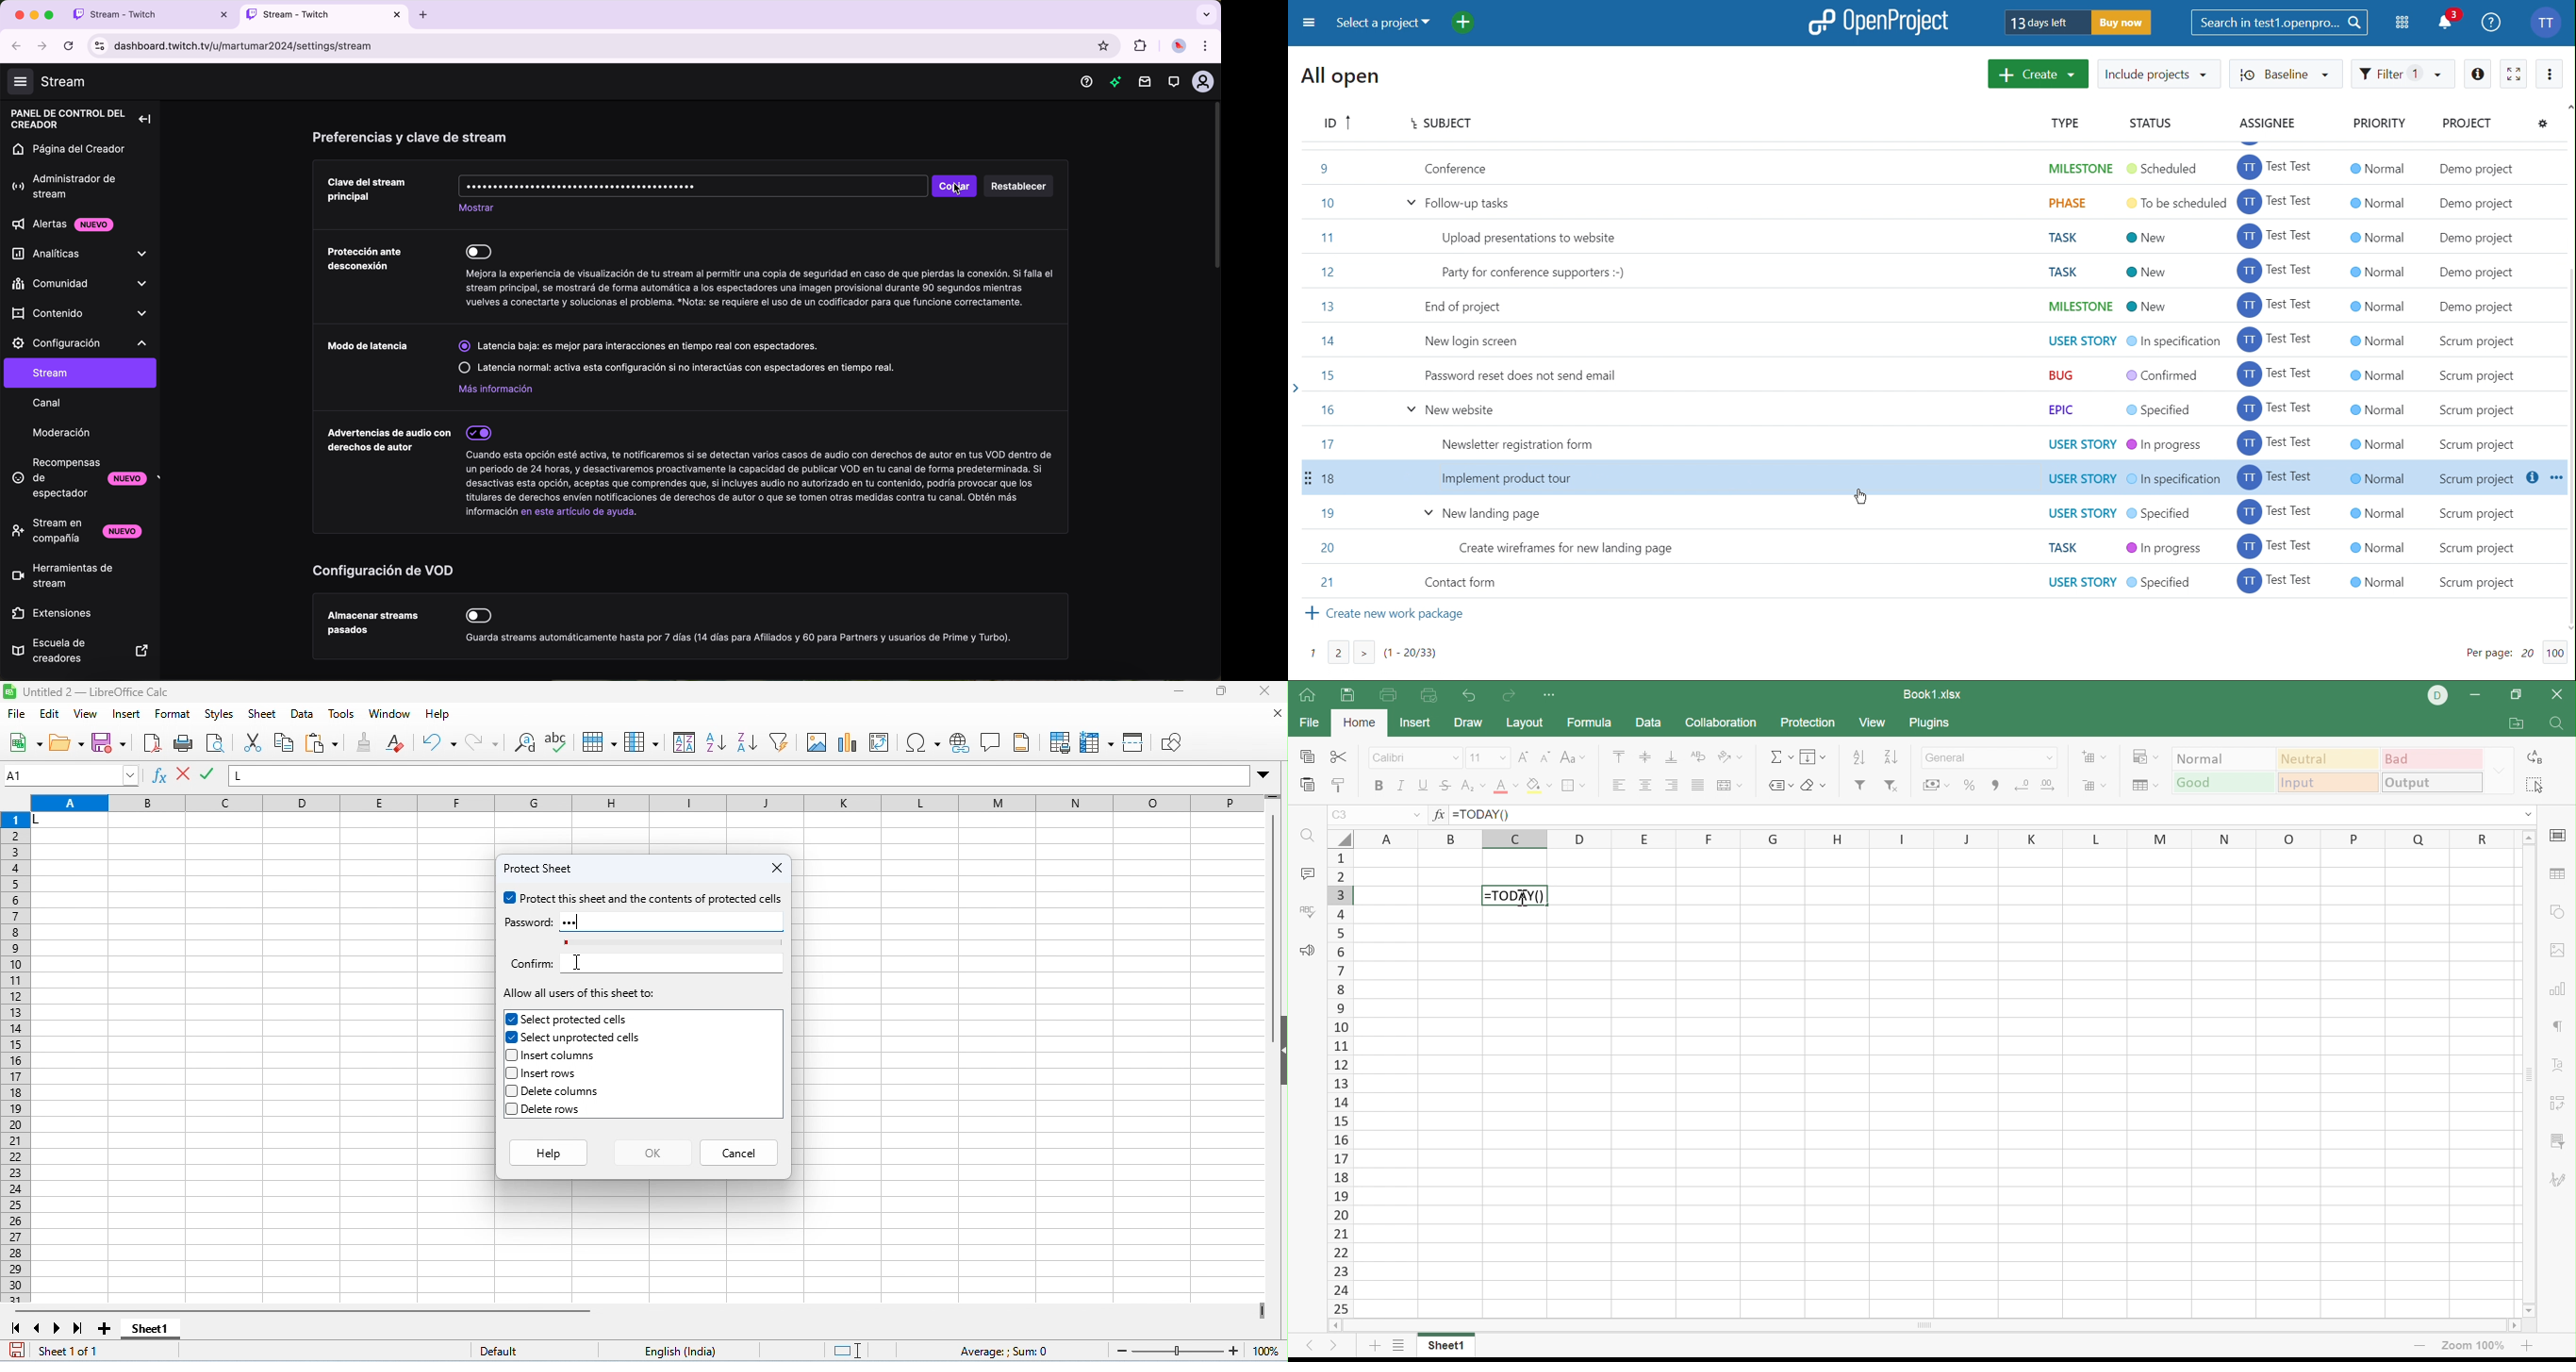 The height and width of the screenshot is (1372, 2576). What do you see at coordinates (51, 715) in the screenshot?
I see `edit` at bounding box center [51, 715].